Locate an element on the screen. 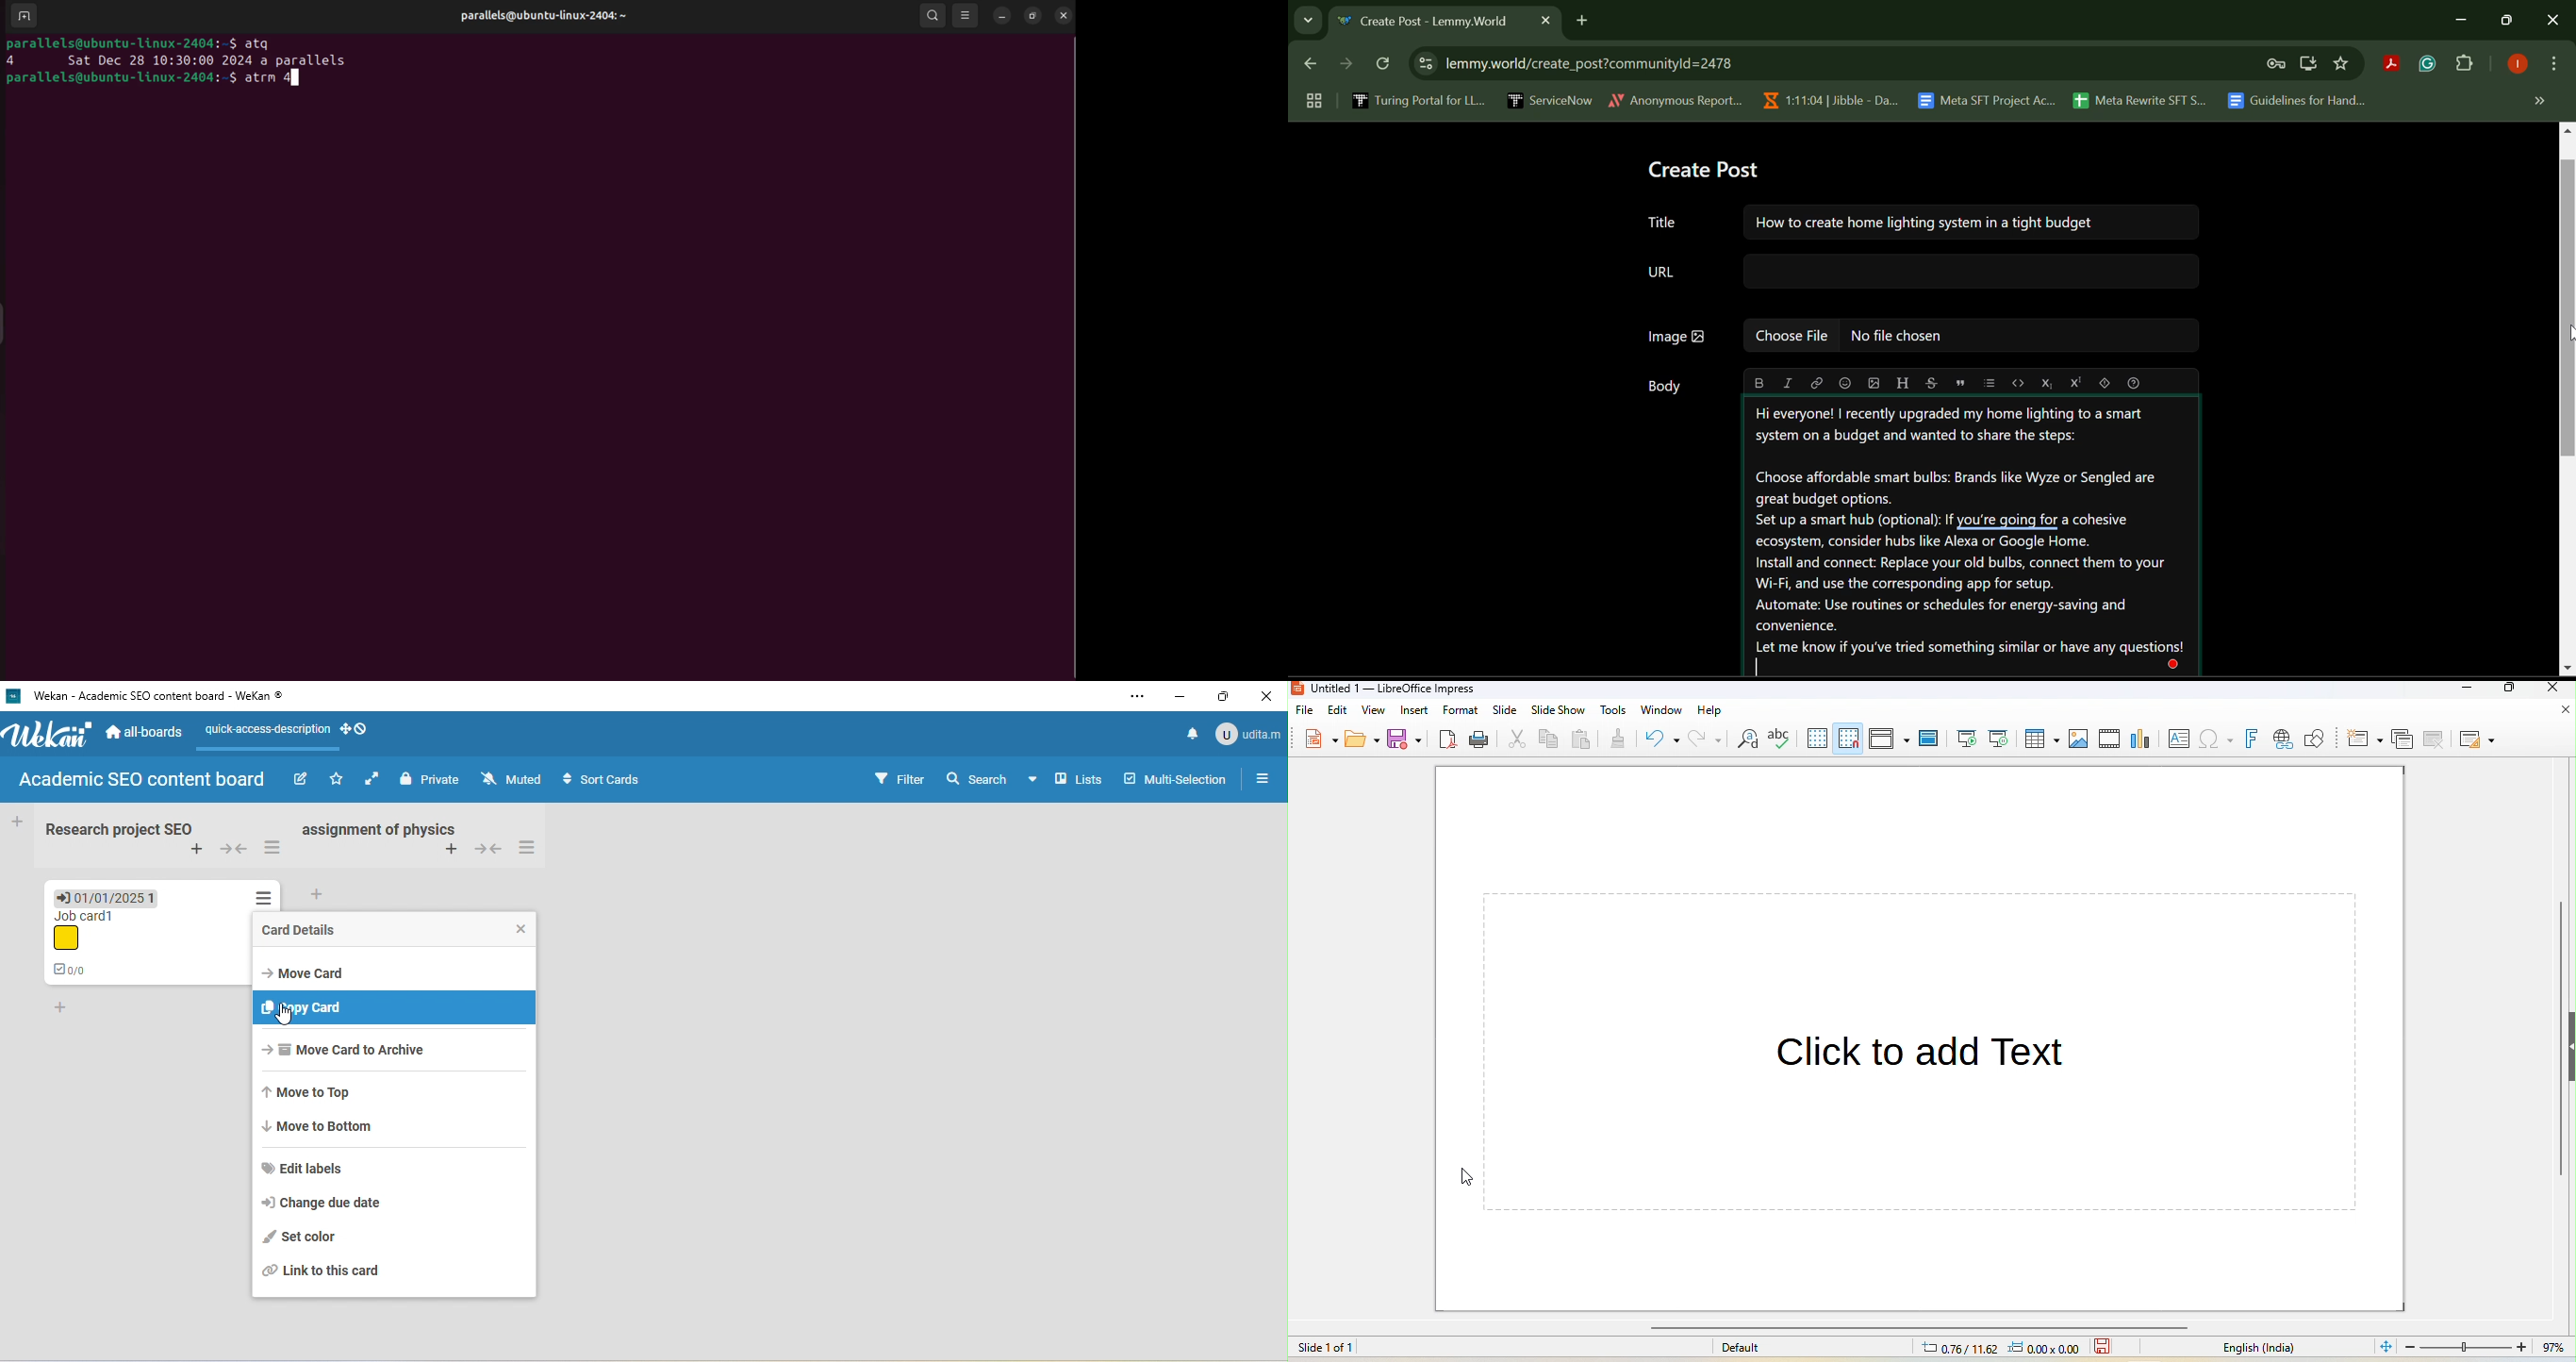  insert is located at coordinates (1413, 709).